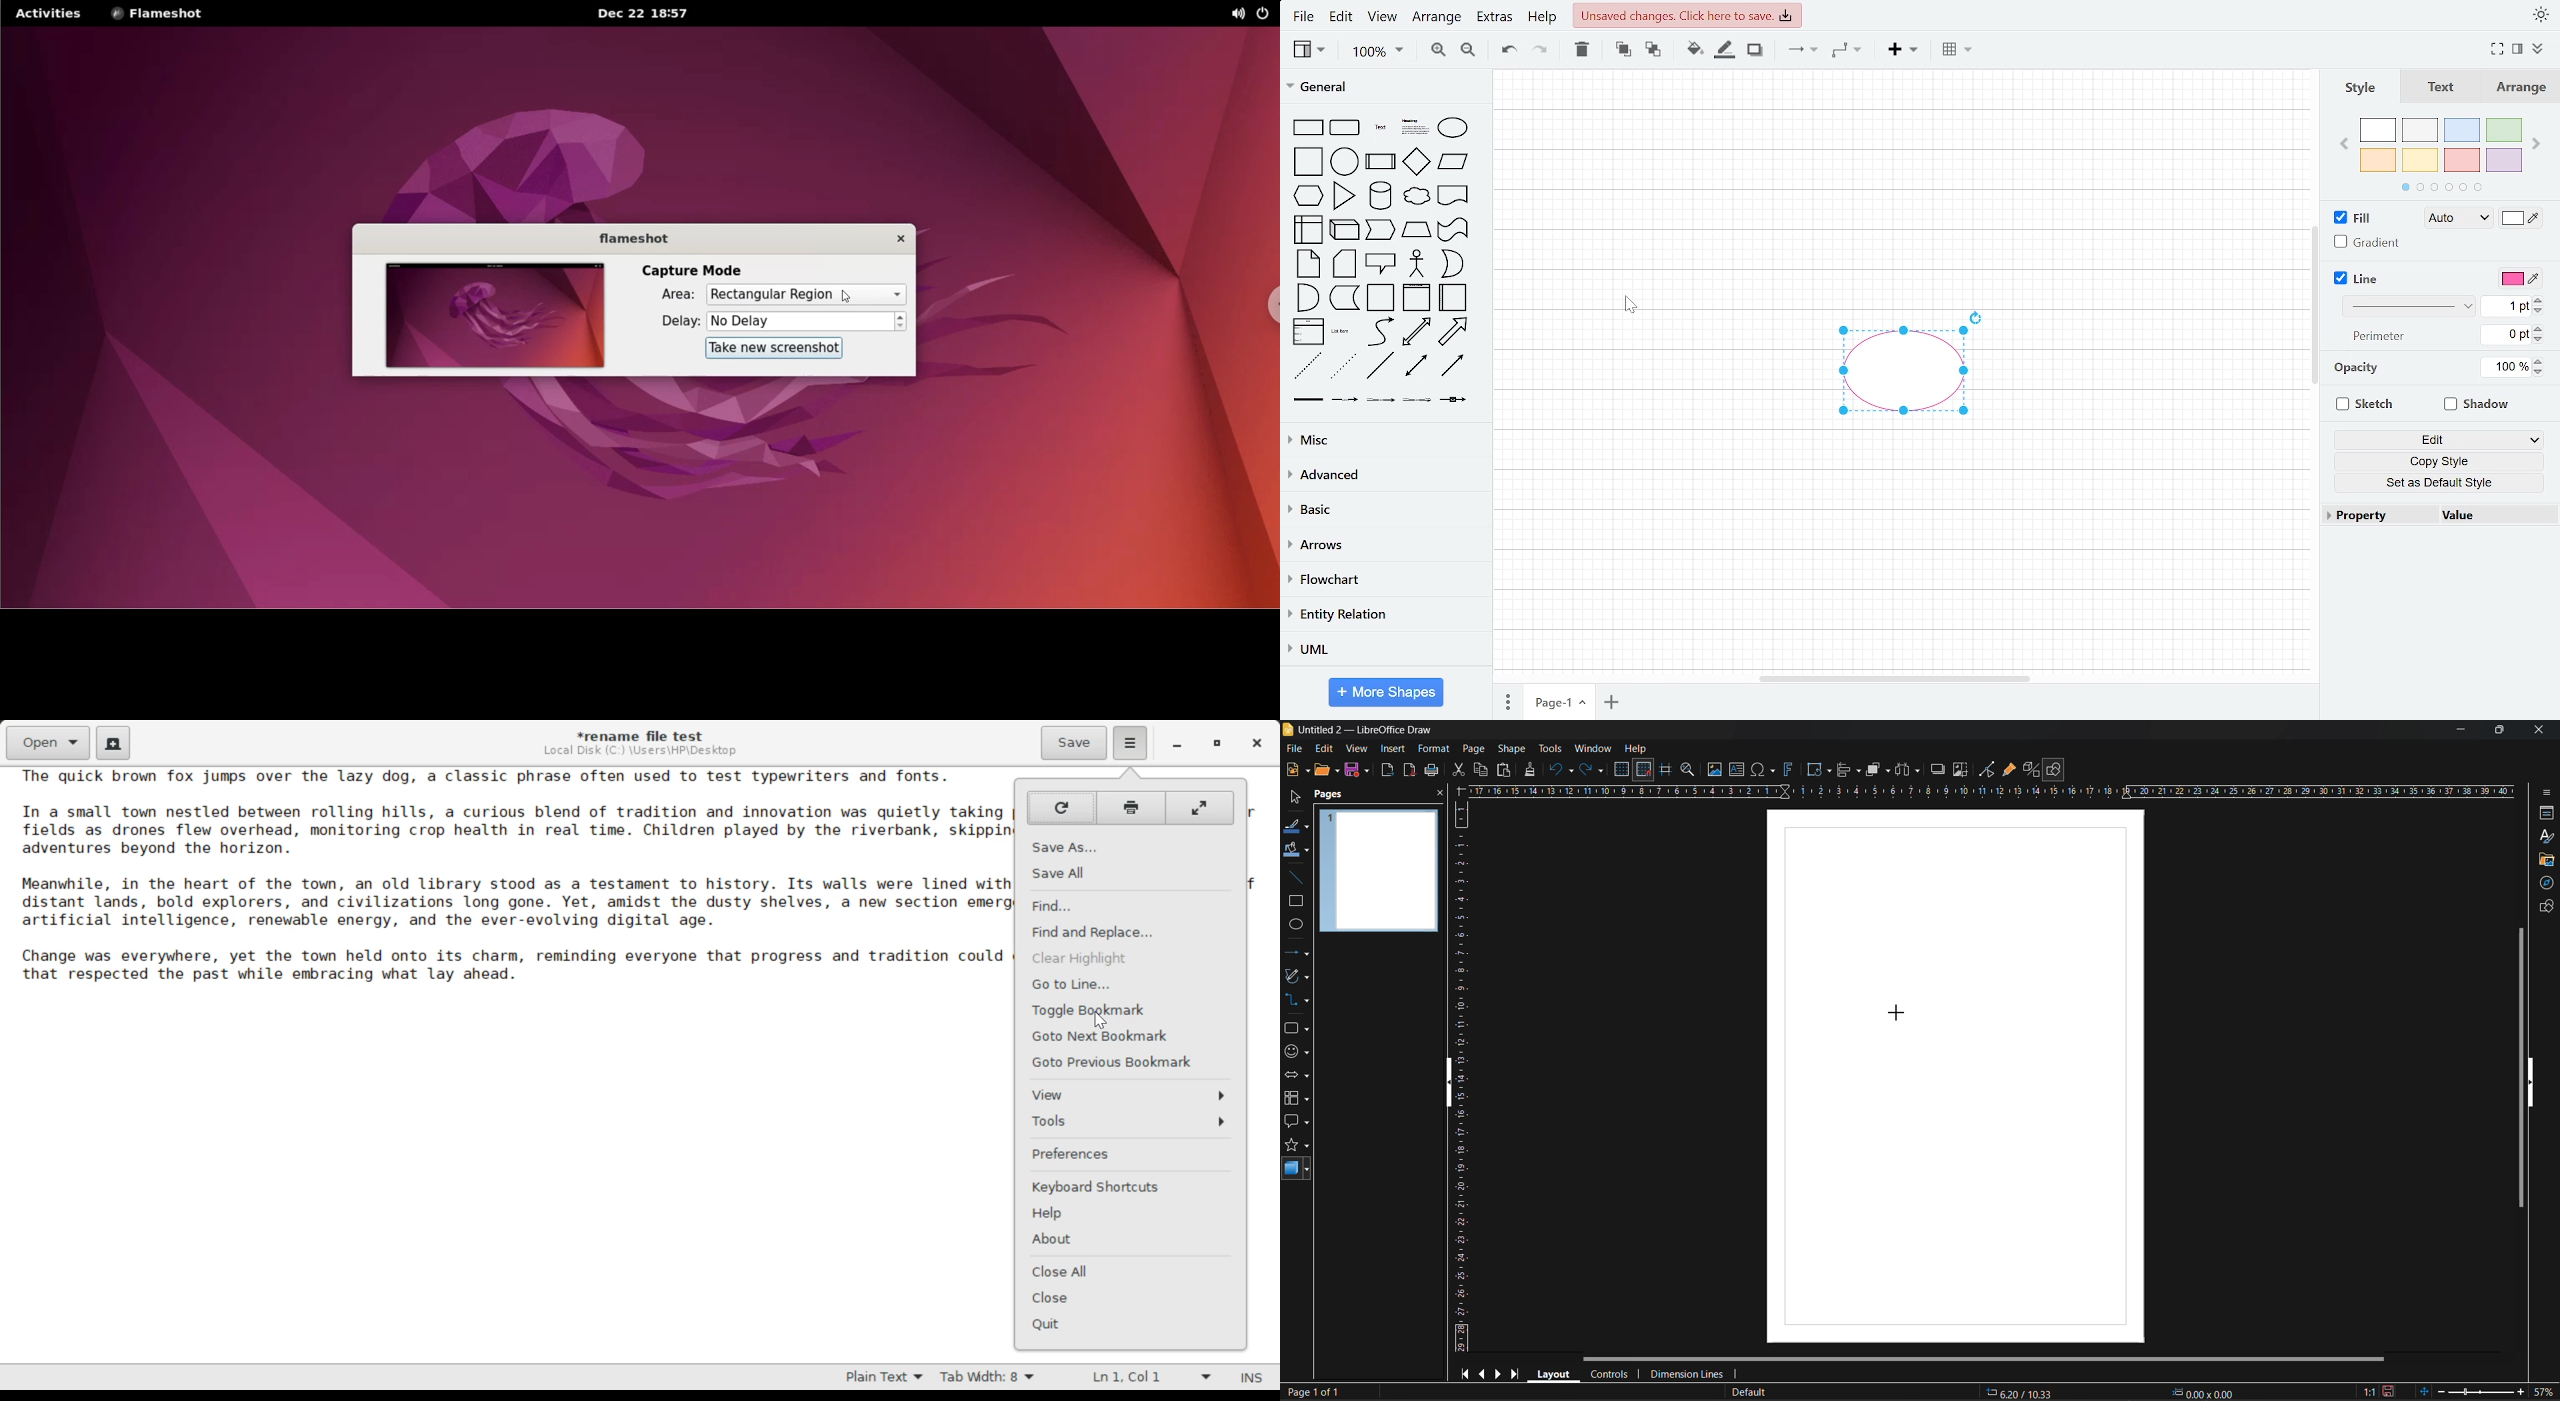  Describe the element at coordinates (2541, 16) in the screenshot. I see `Theme` at that location.